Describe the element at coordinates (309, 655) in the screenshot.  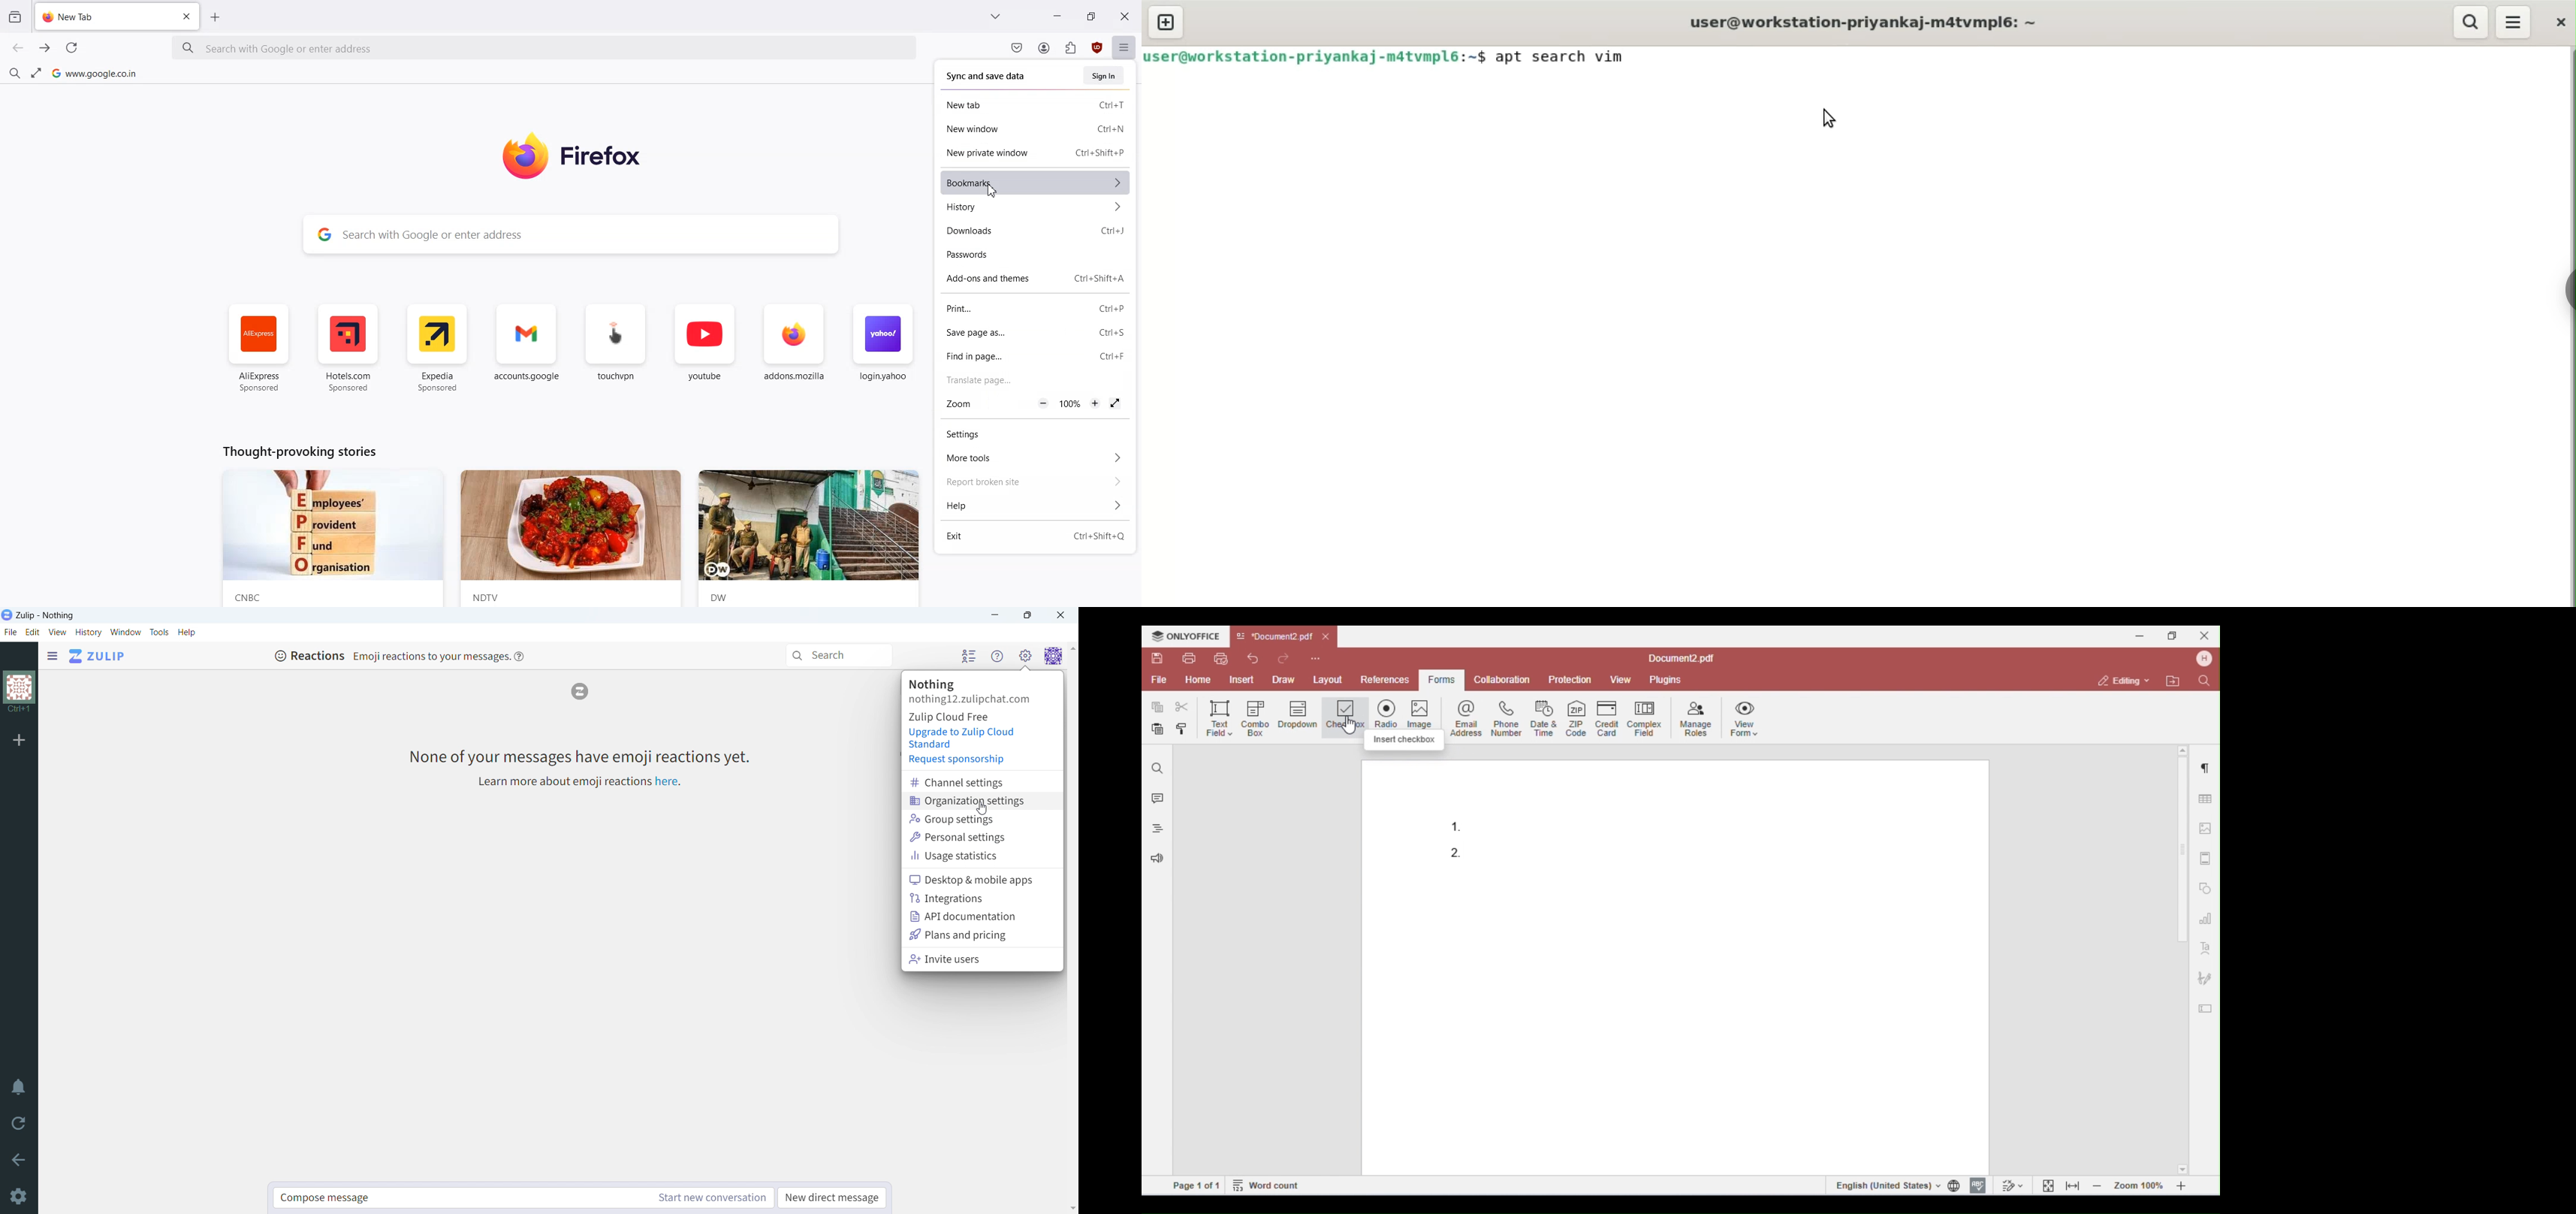
I see `Reactions` at that location.